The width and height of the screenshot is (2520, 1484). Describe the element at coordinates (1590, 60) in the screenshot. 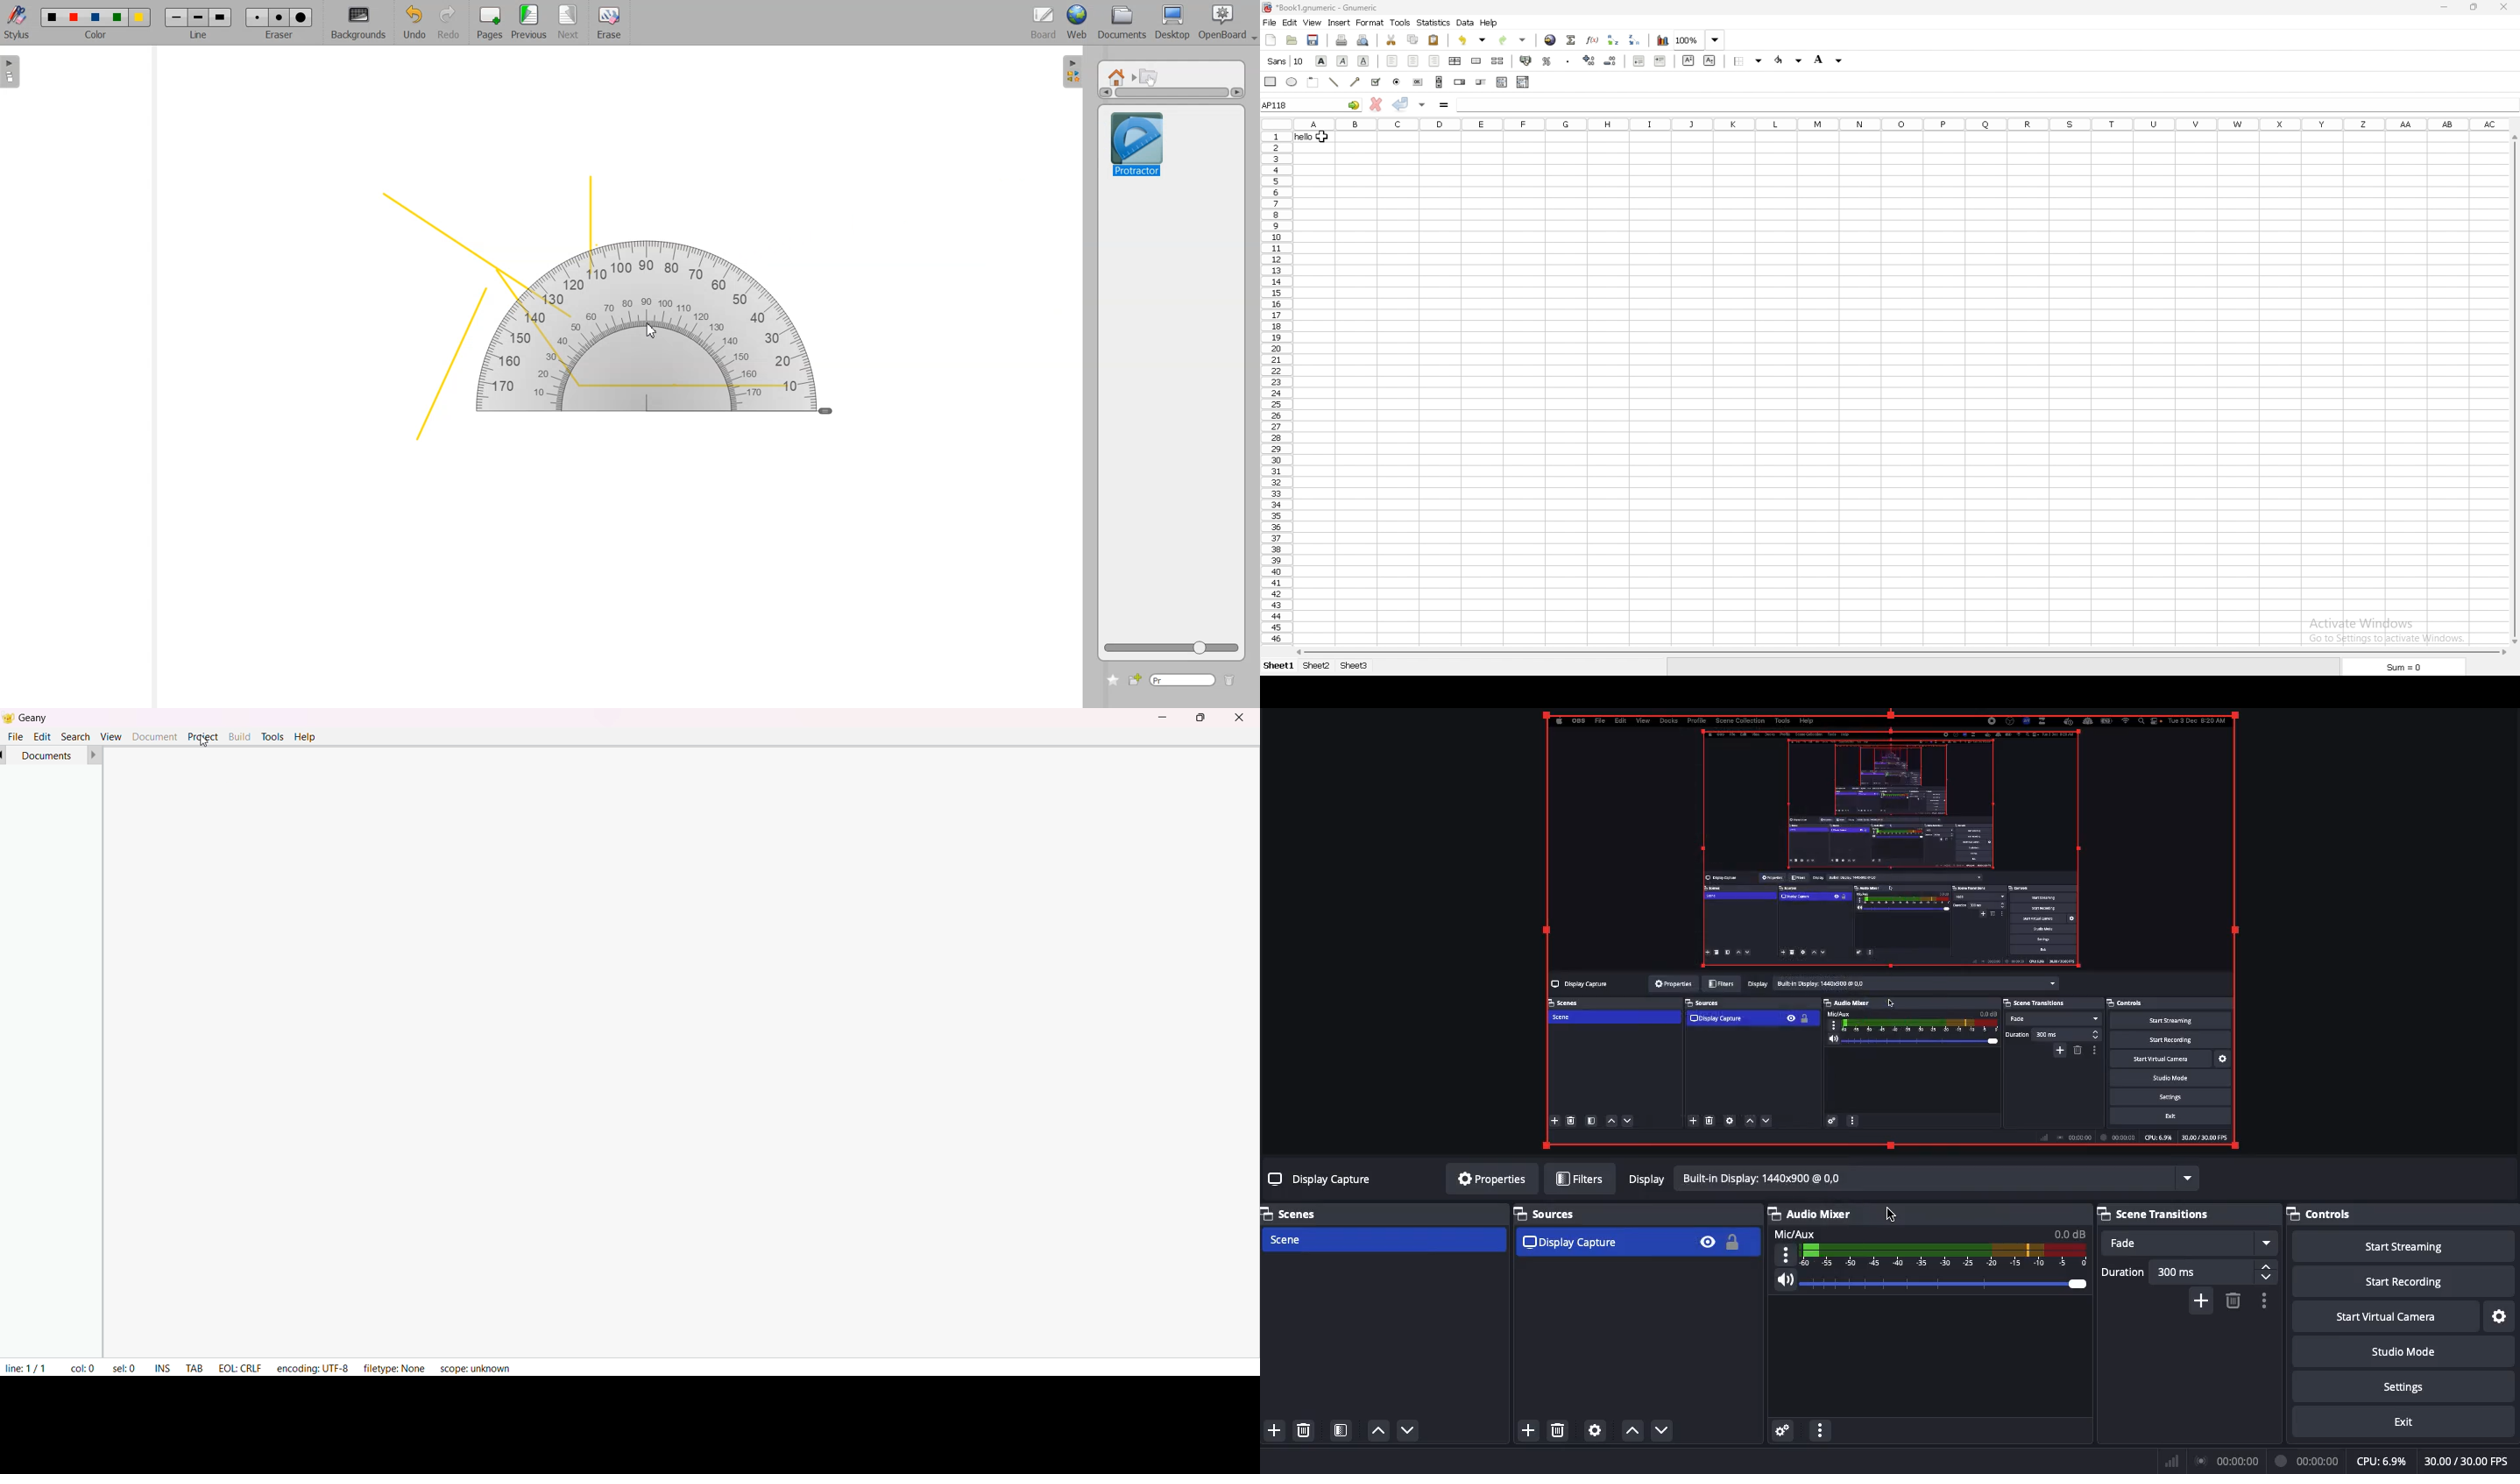

I see `increase decimals` at that location.